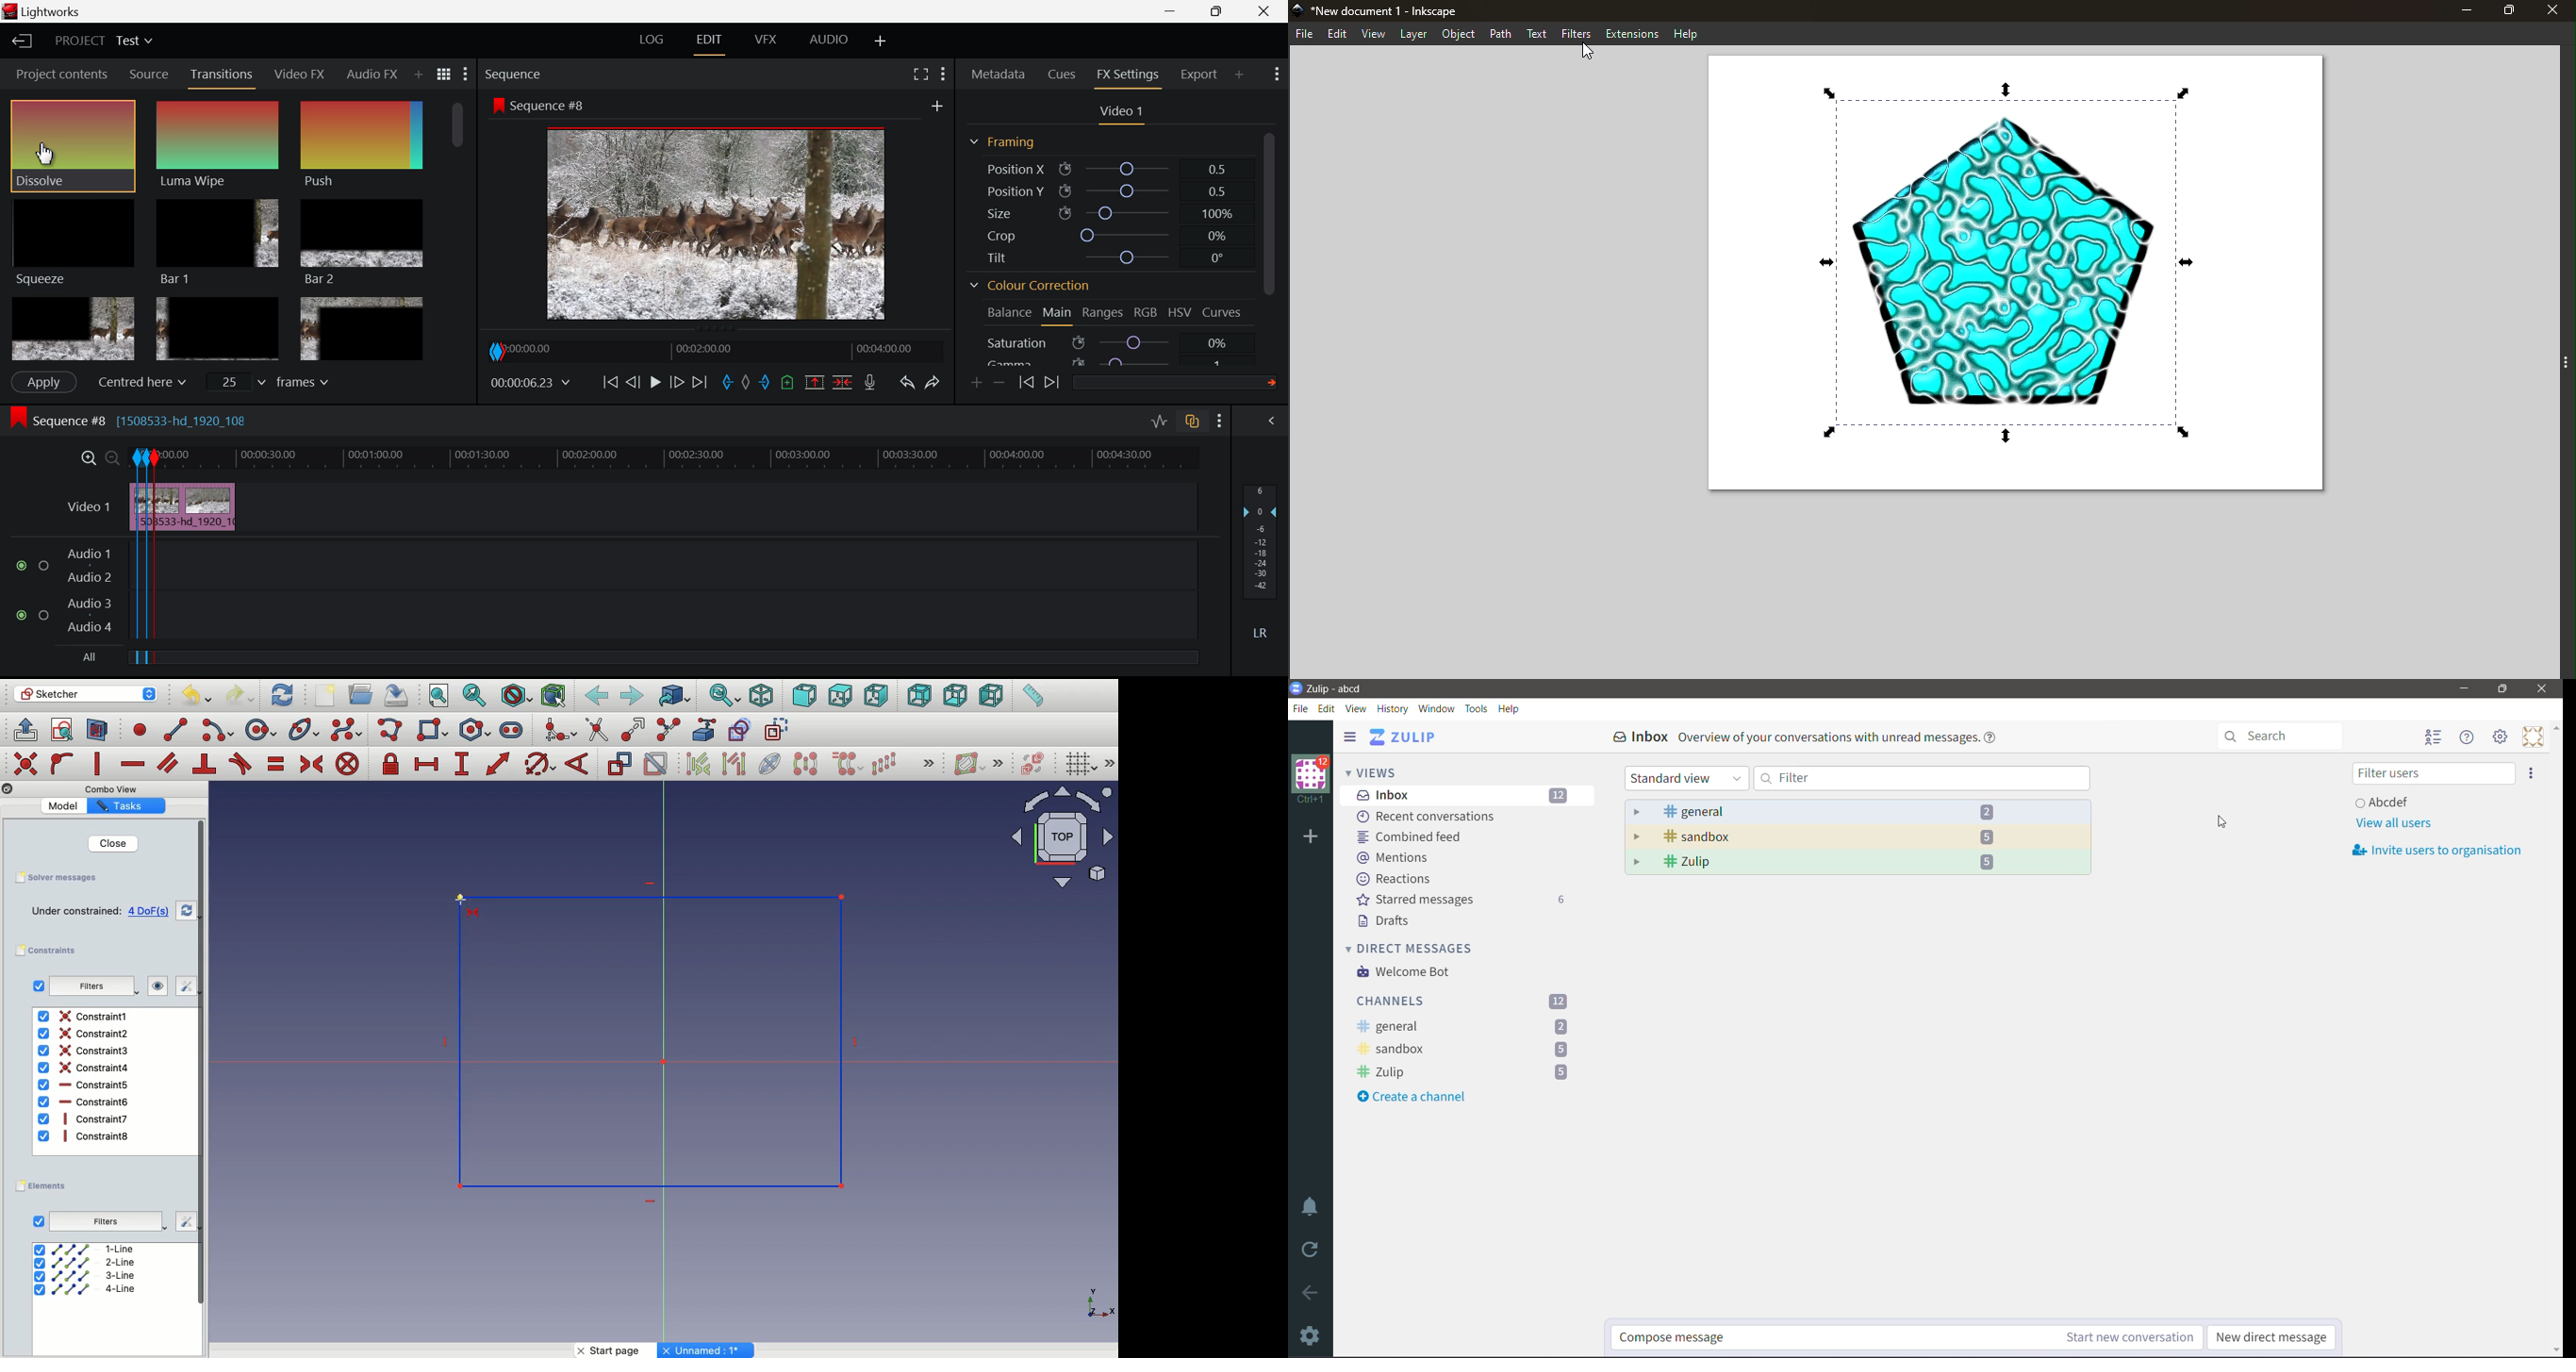 The width and height of the screenshot is (2576, 1372). What do you see at coordinates (1411, 35) in the screenshot?
I see `Layer` at bounding box center [1411, 35].